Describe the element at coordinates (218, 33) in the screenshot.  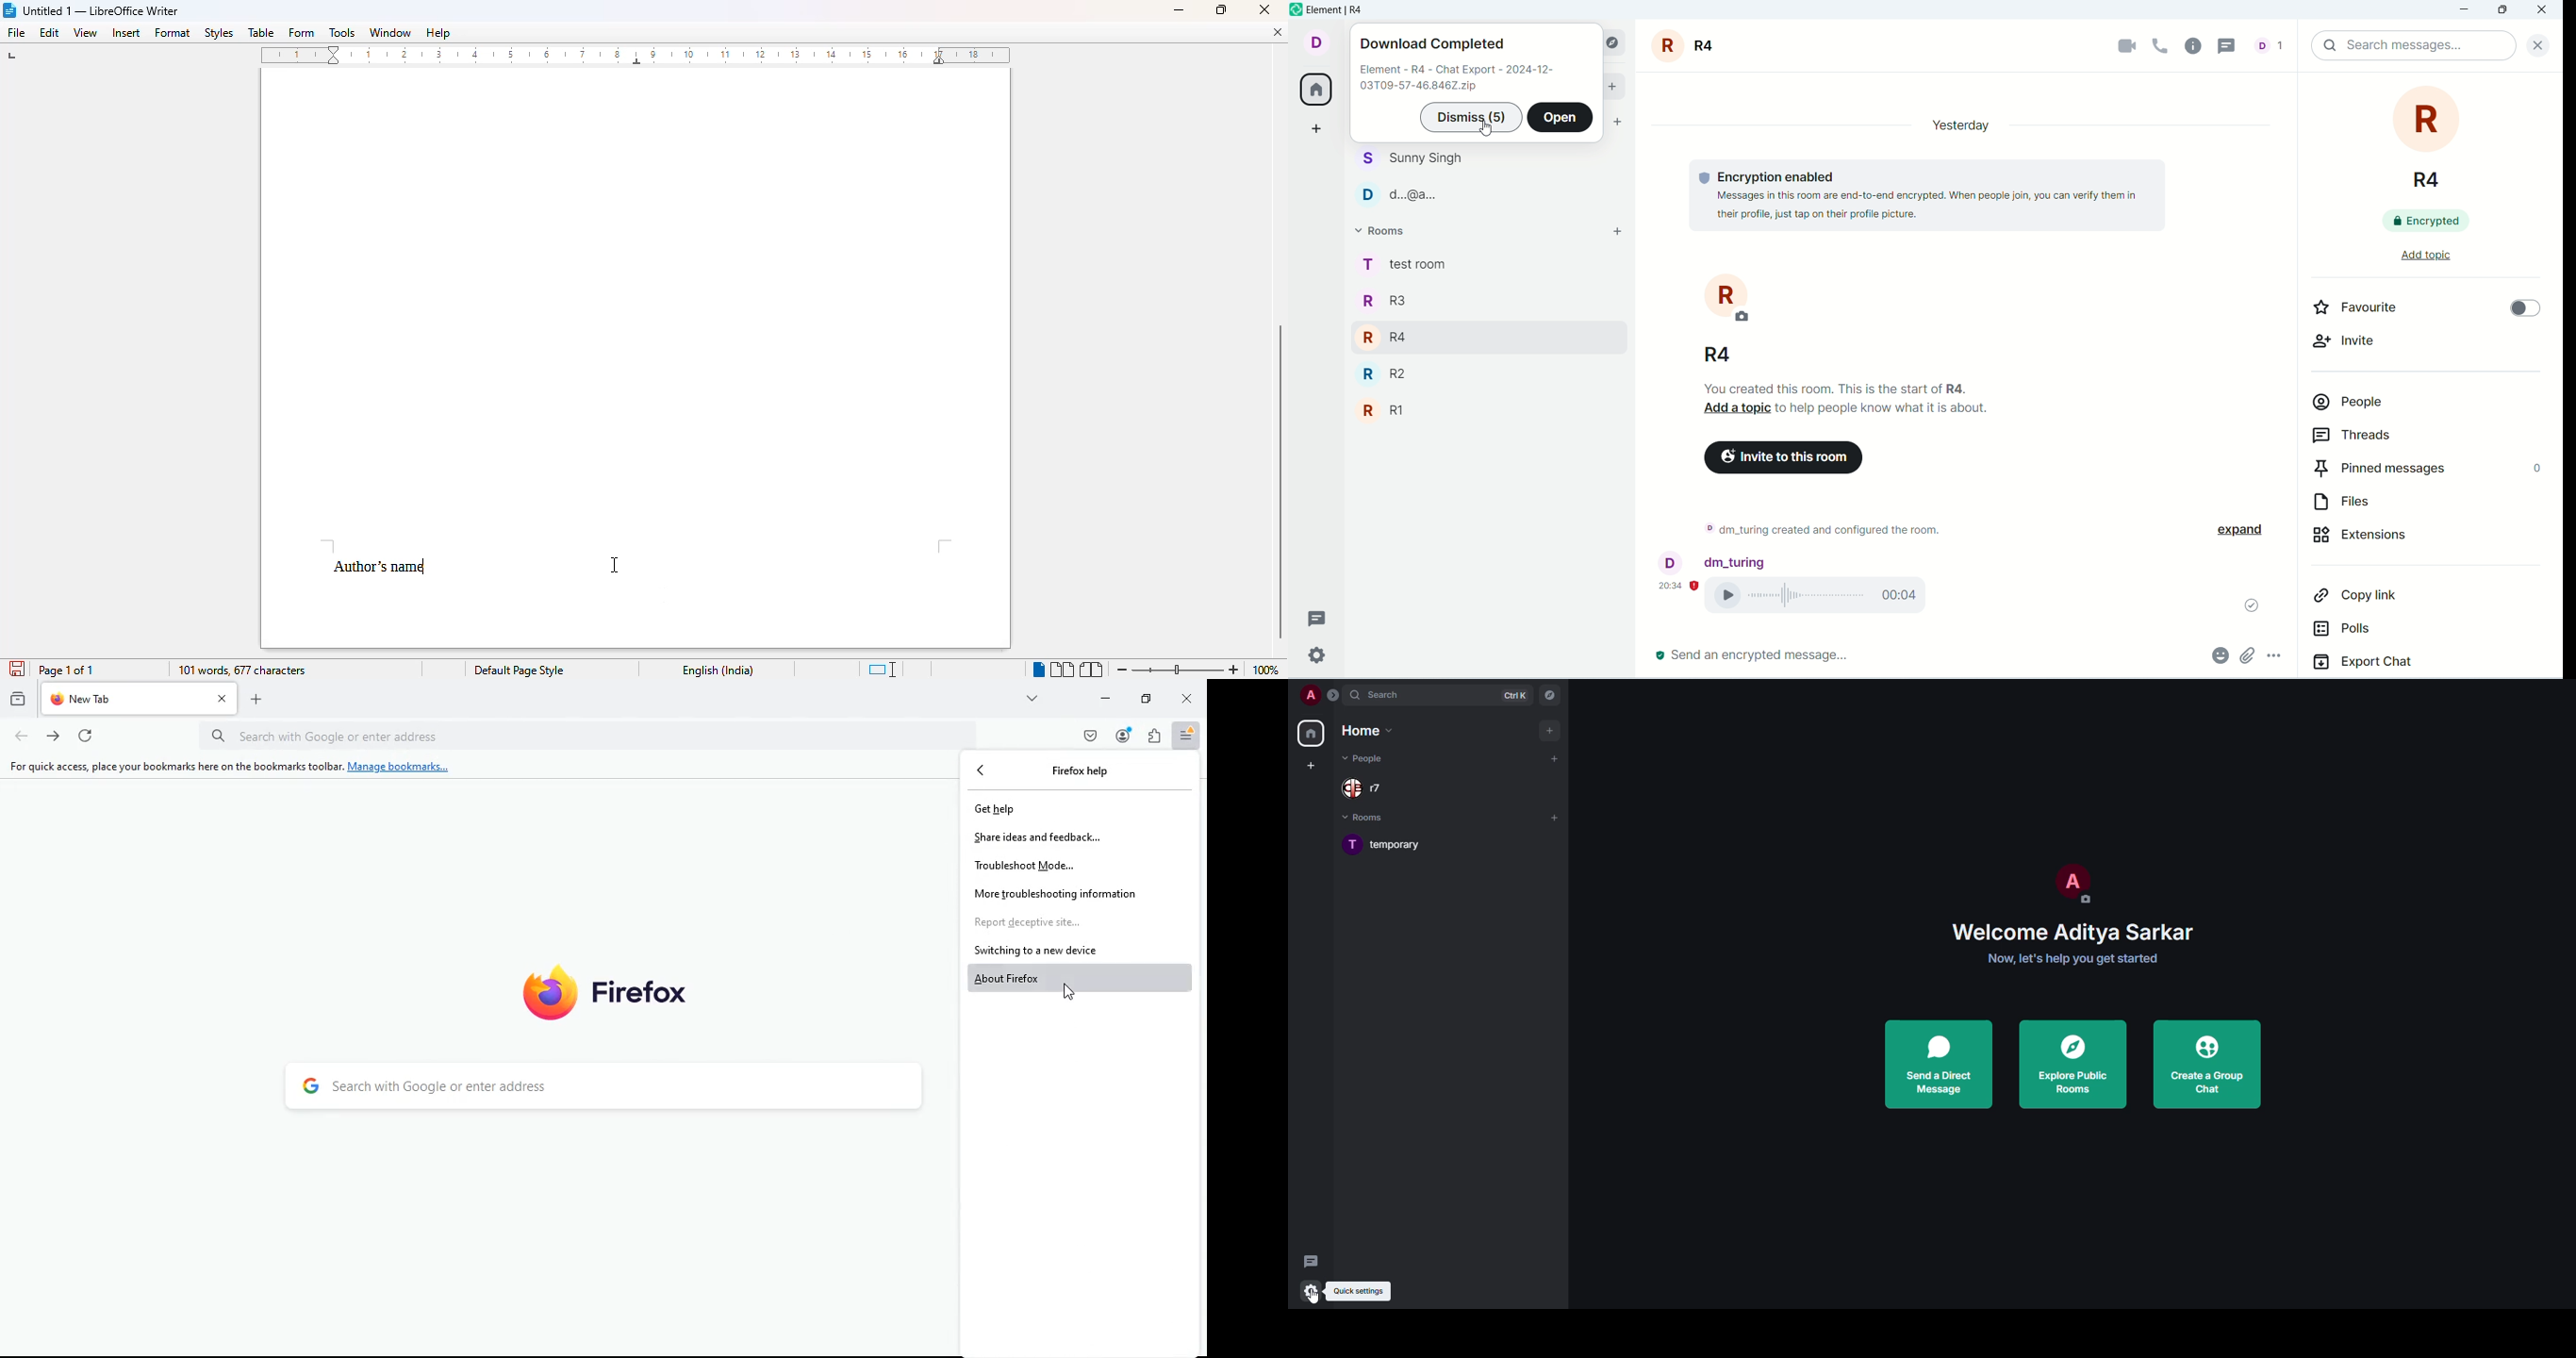
I see `styles` at that location.